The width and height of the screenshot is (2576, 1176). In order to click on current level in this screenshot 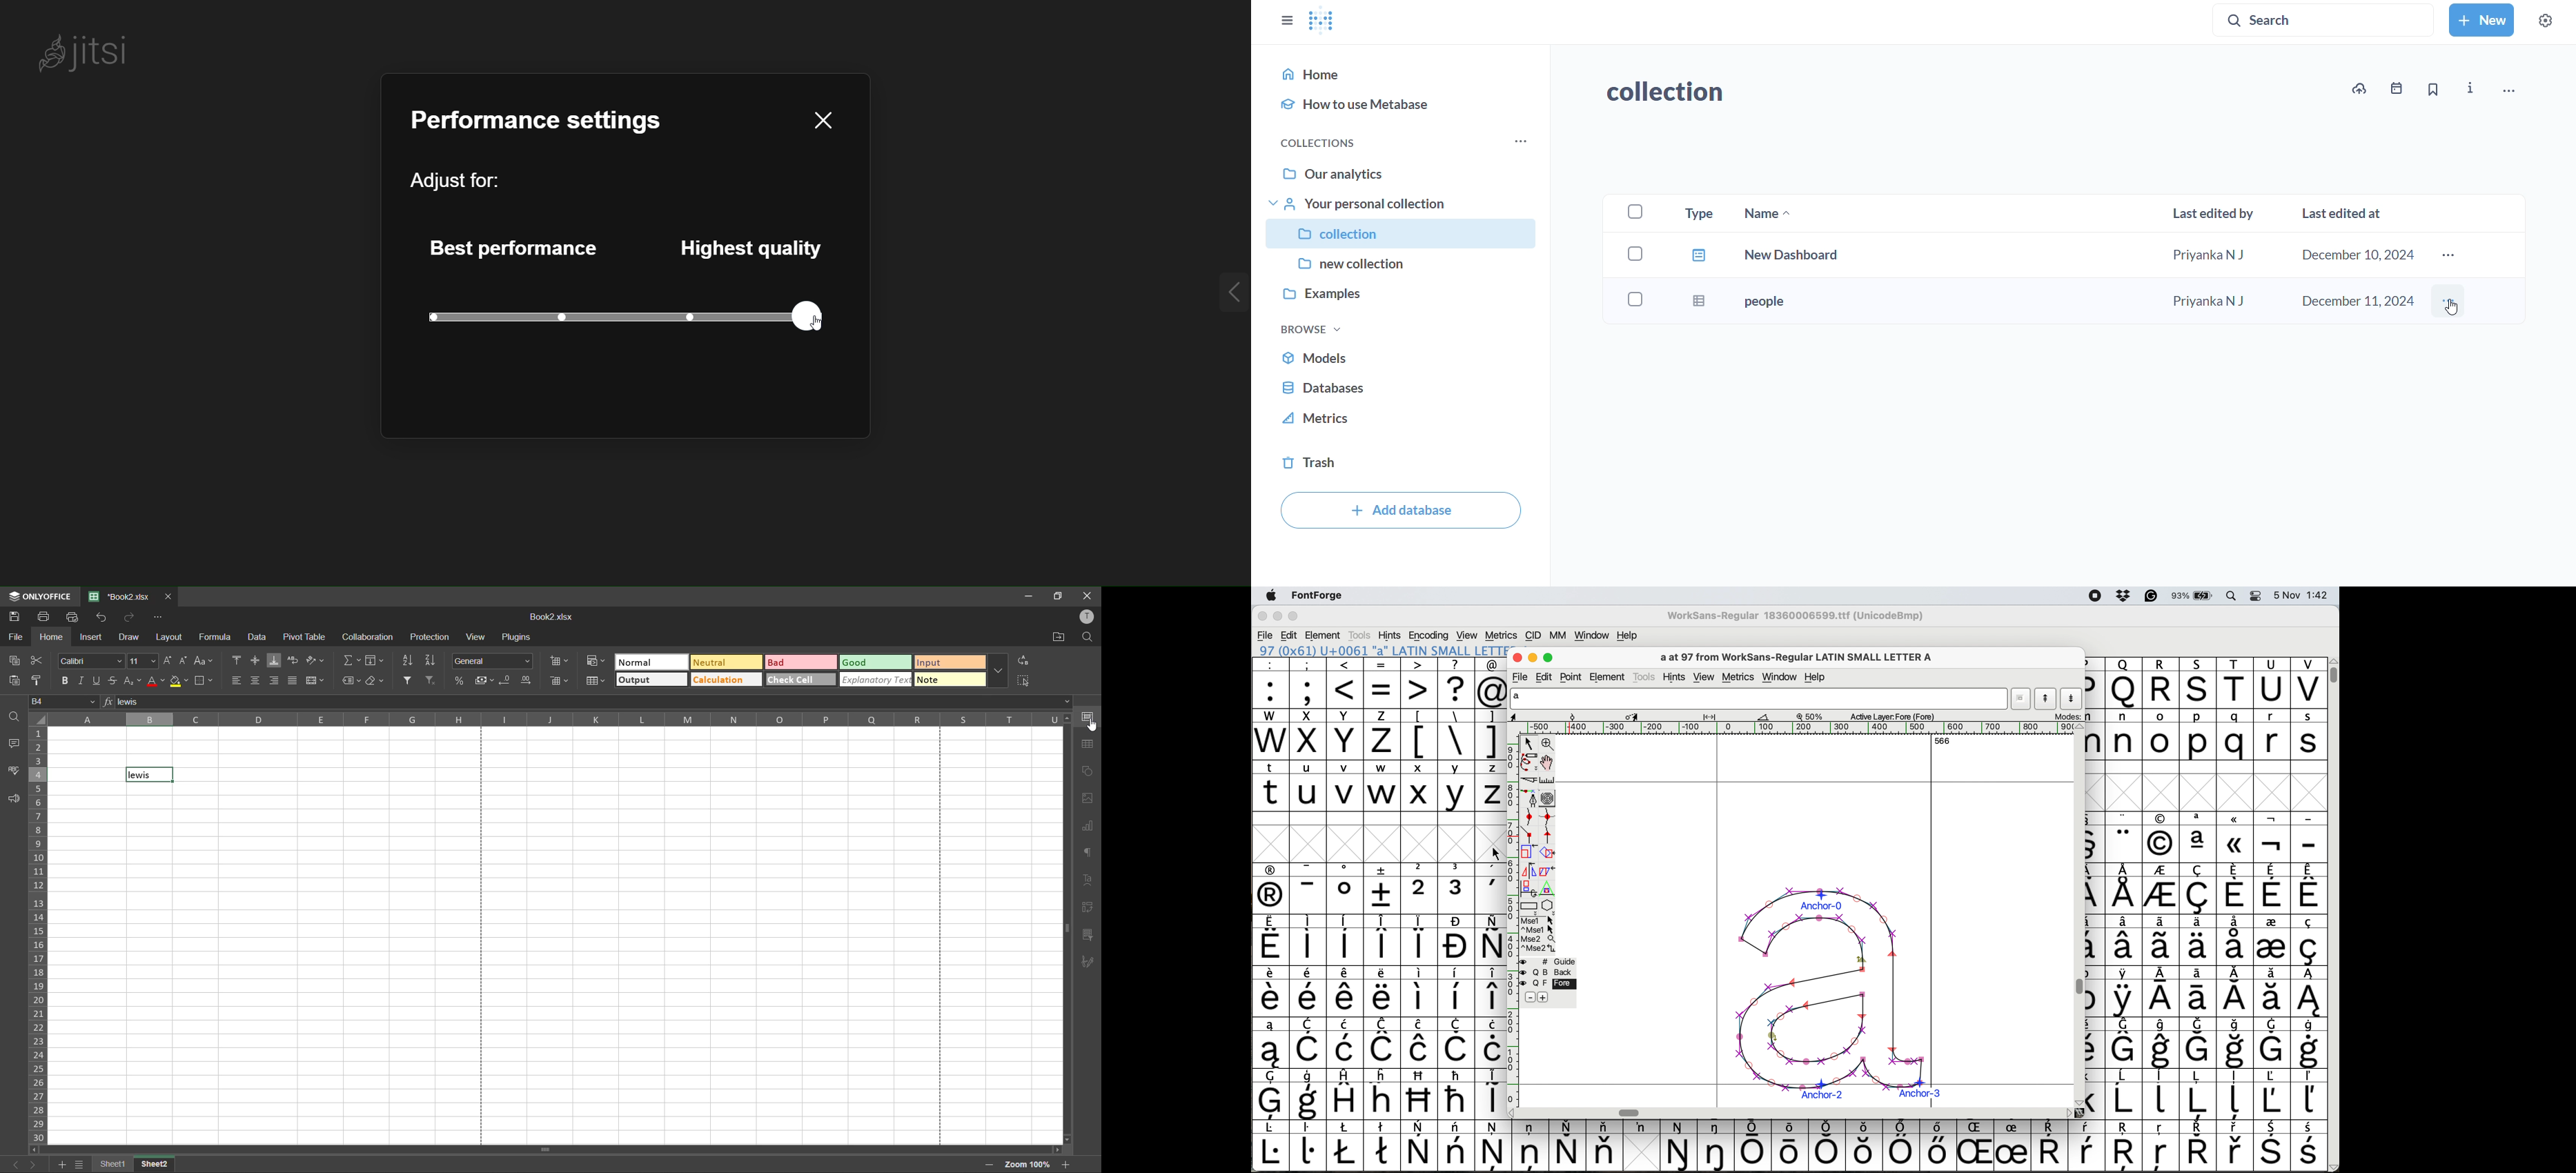, I will do `click(445, 315)`.